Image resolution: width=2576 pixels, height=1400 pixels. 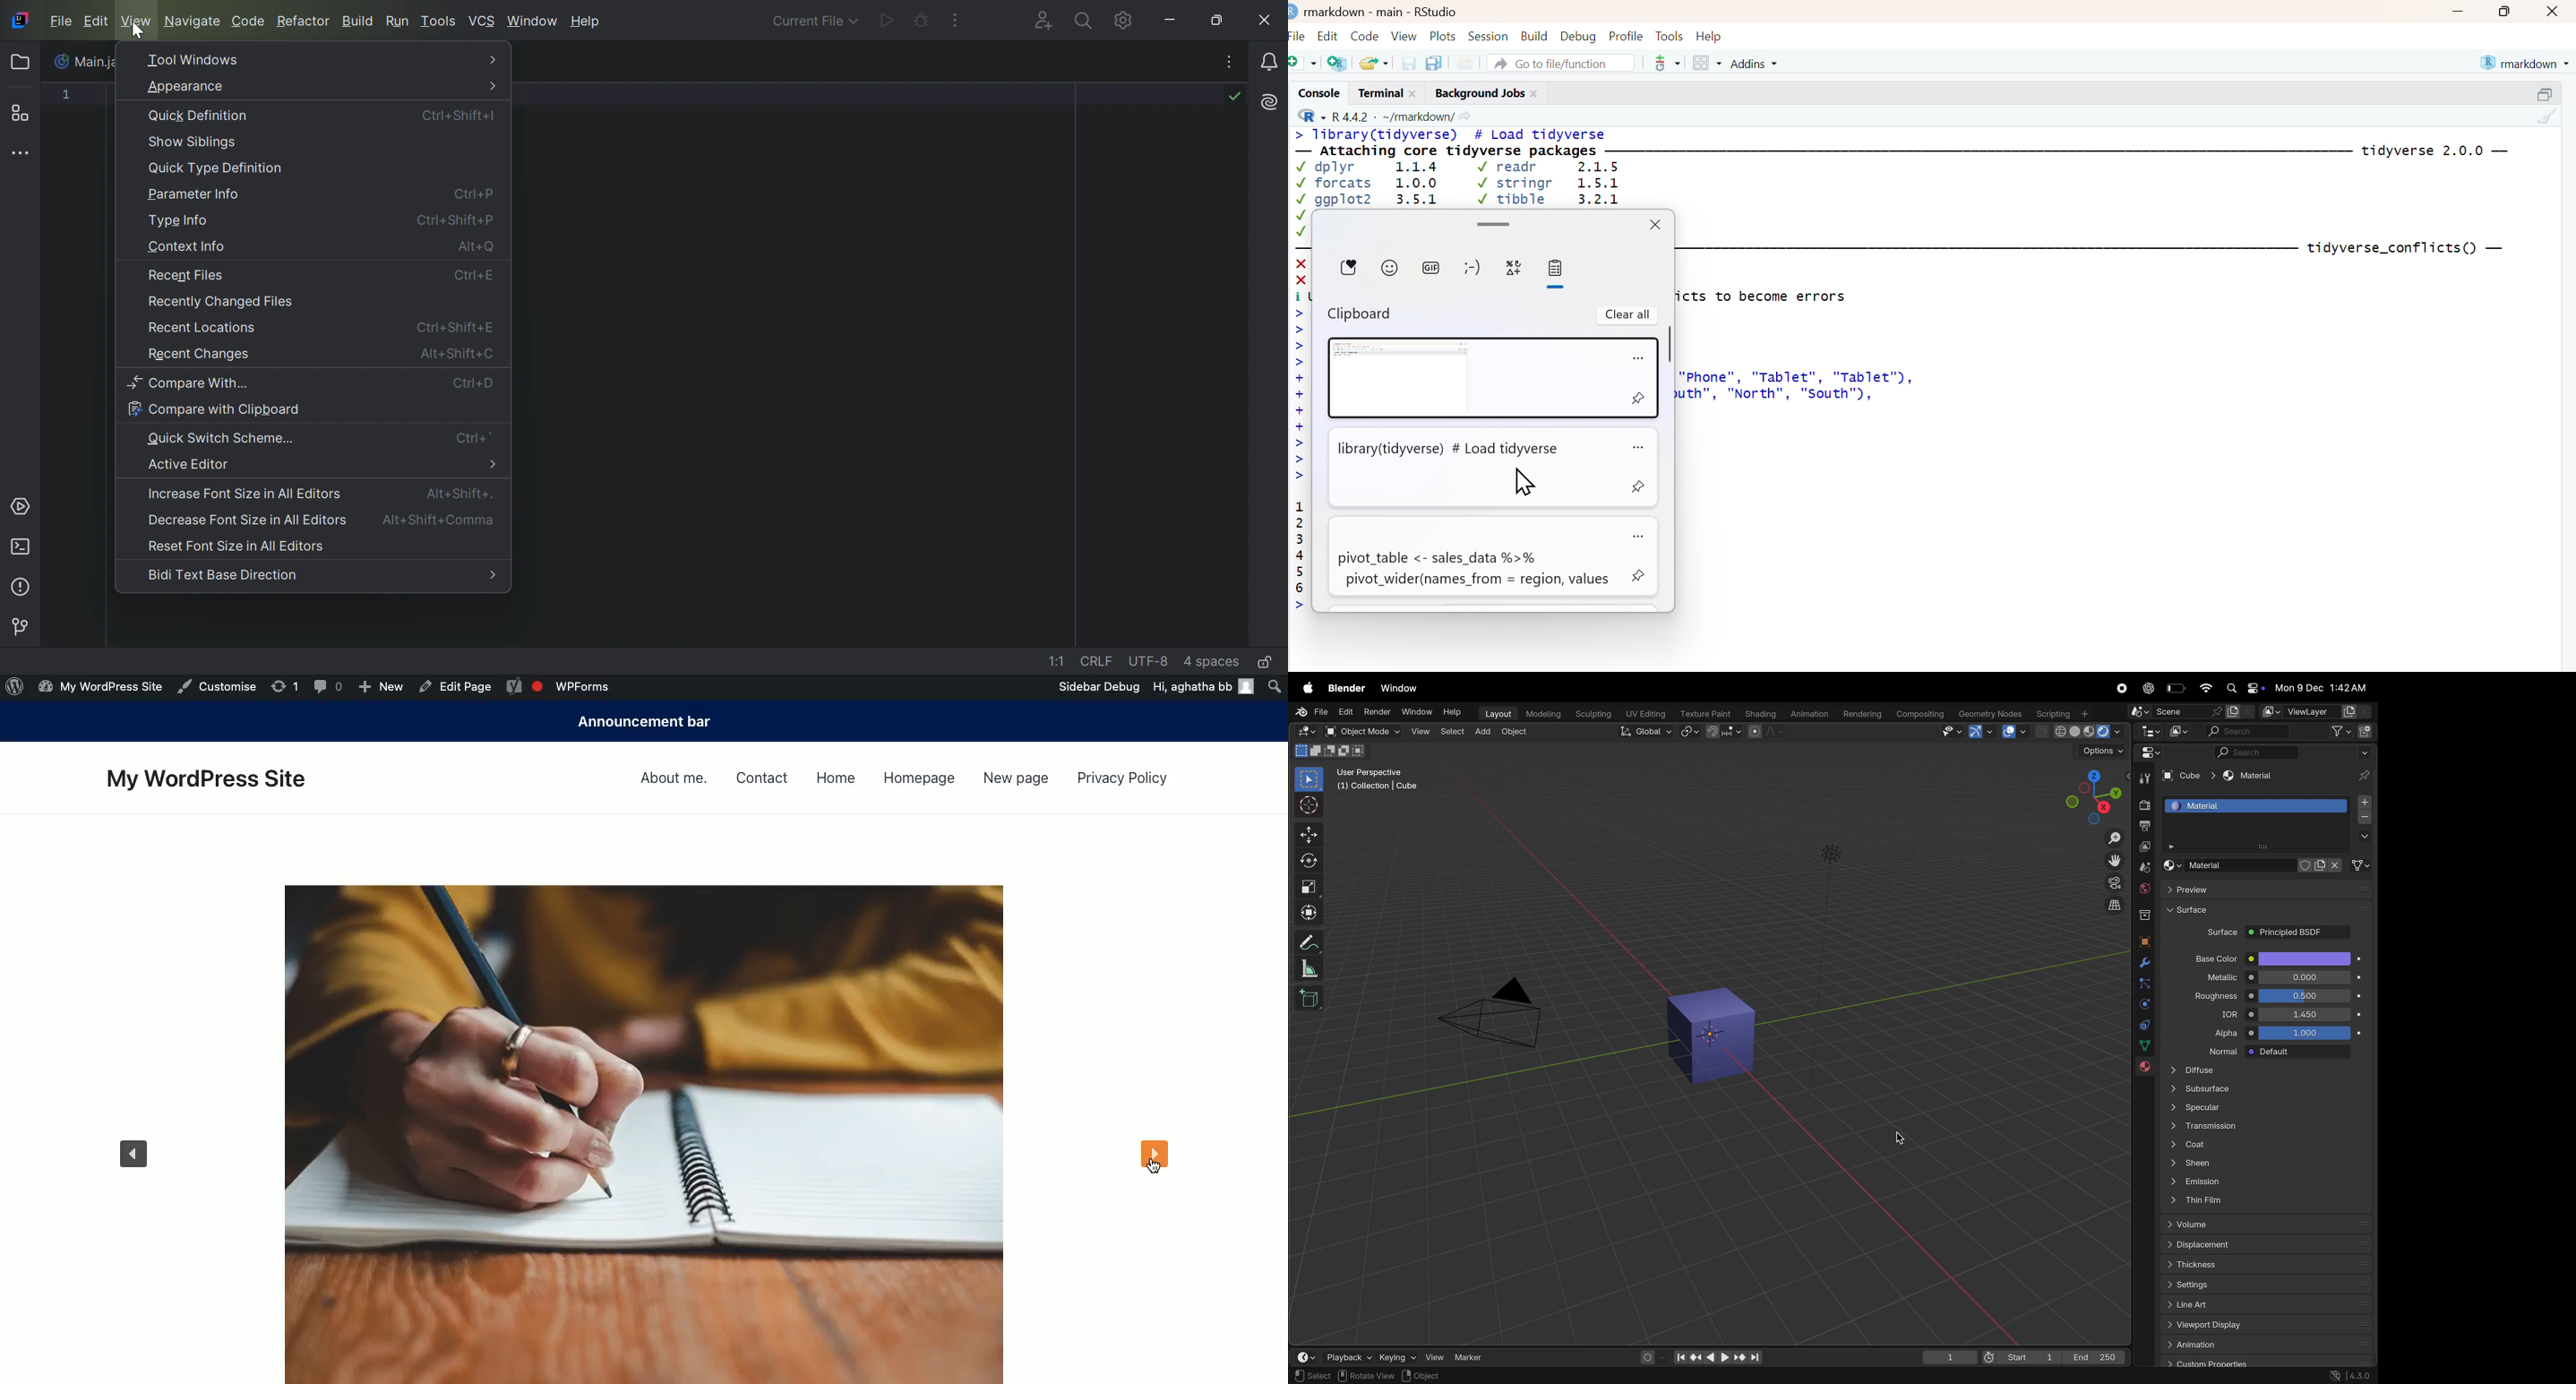 What do you see at coordinates (1760, 715) in the screenshot?
I see `shading` at bounding box center [1760, 715].